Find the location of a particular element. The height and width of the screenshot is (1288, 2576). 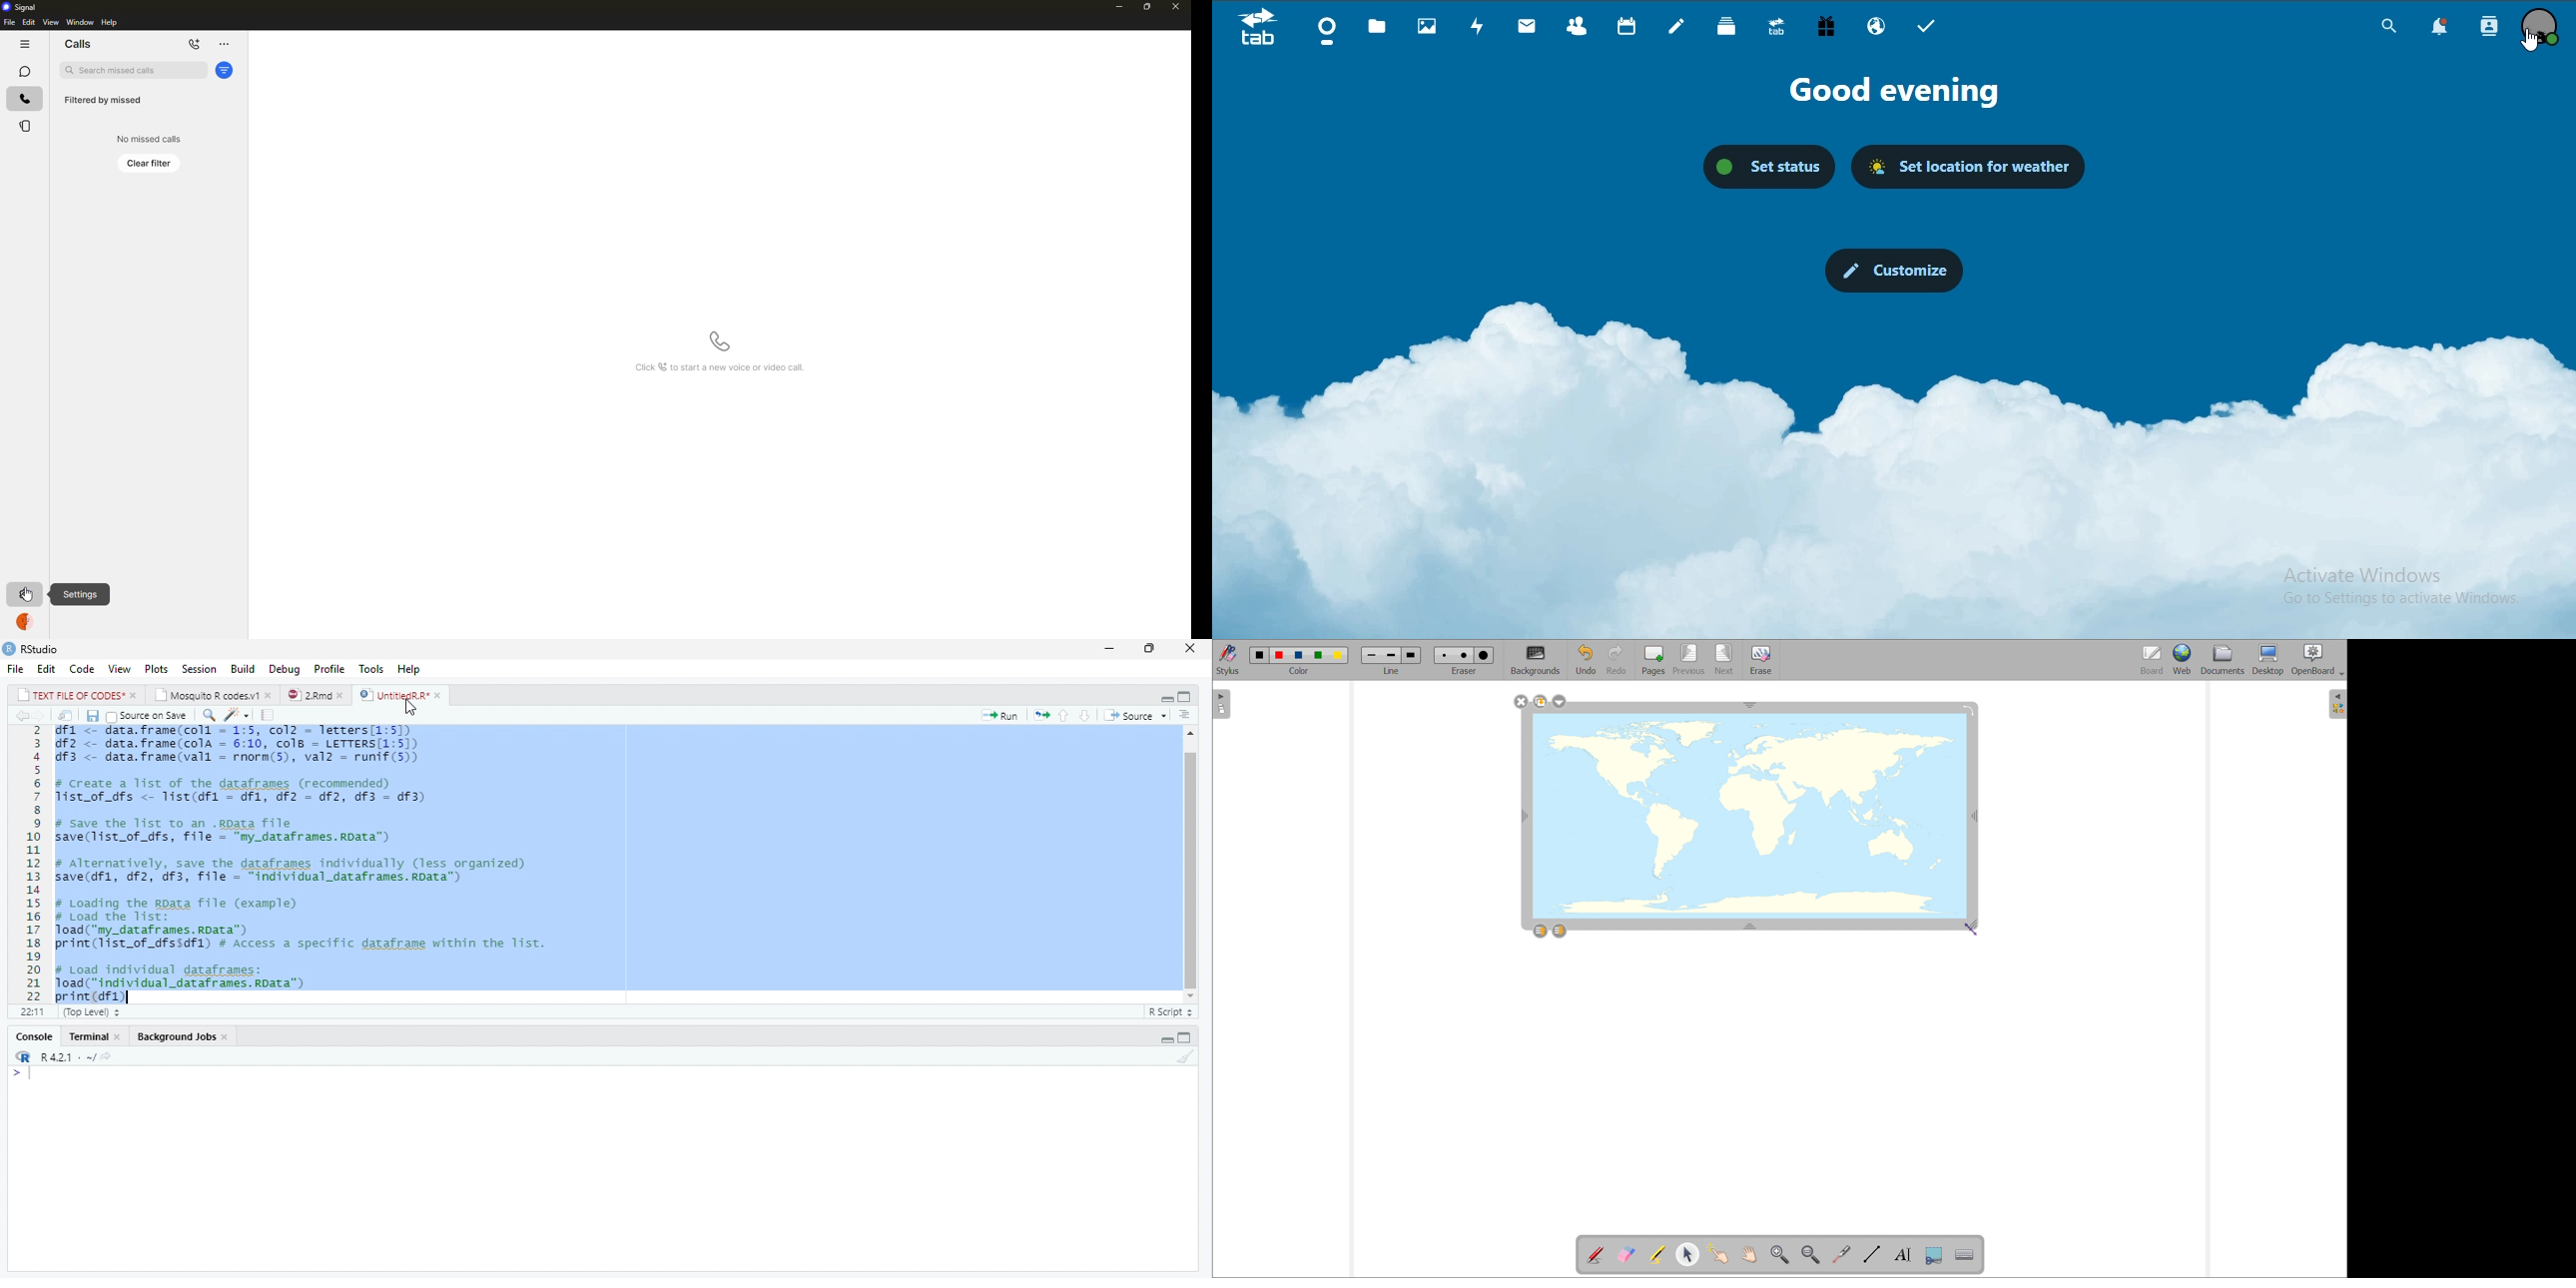

contact is located at coordinates (1577, 27).